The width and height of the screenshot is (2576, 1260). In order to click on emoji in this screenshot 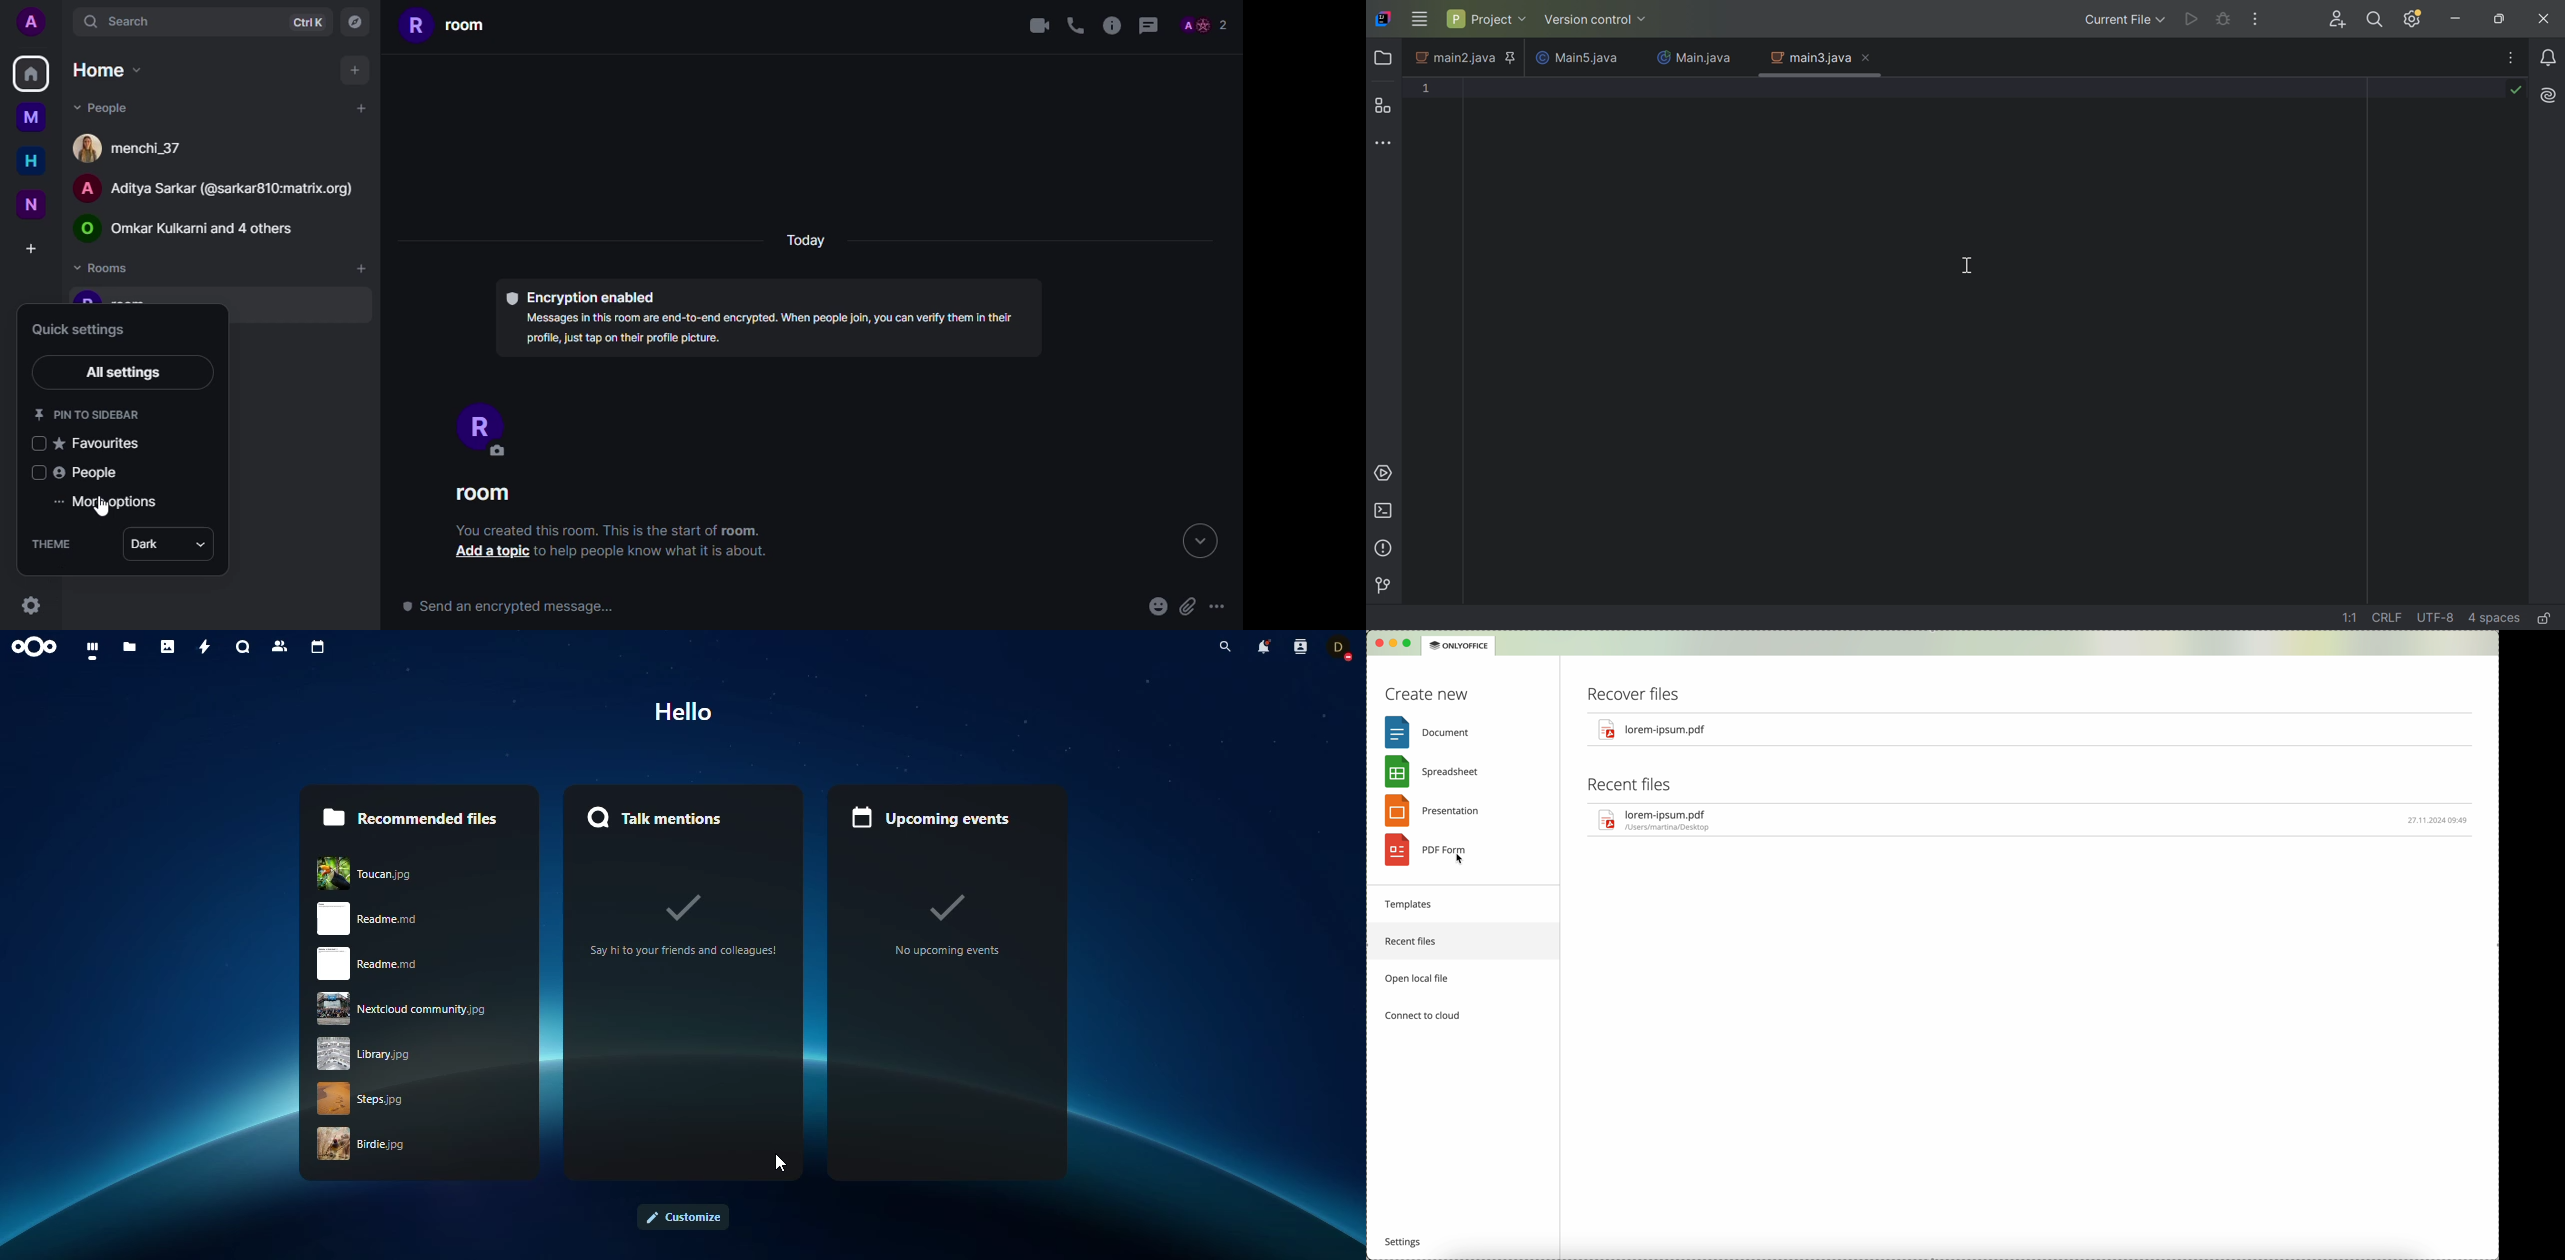, I will do `click(1153, 608)`.